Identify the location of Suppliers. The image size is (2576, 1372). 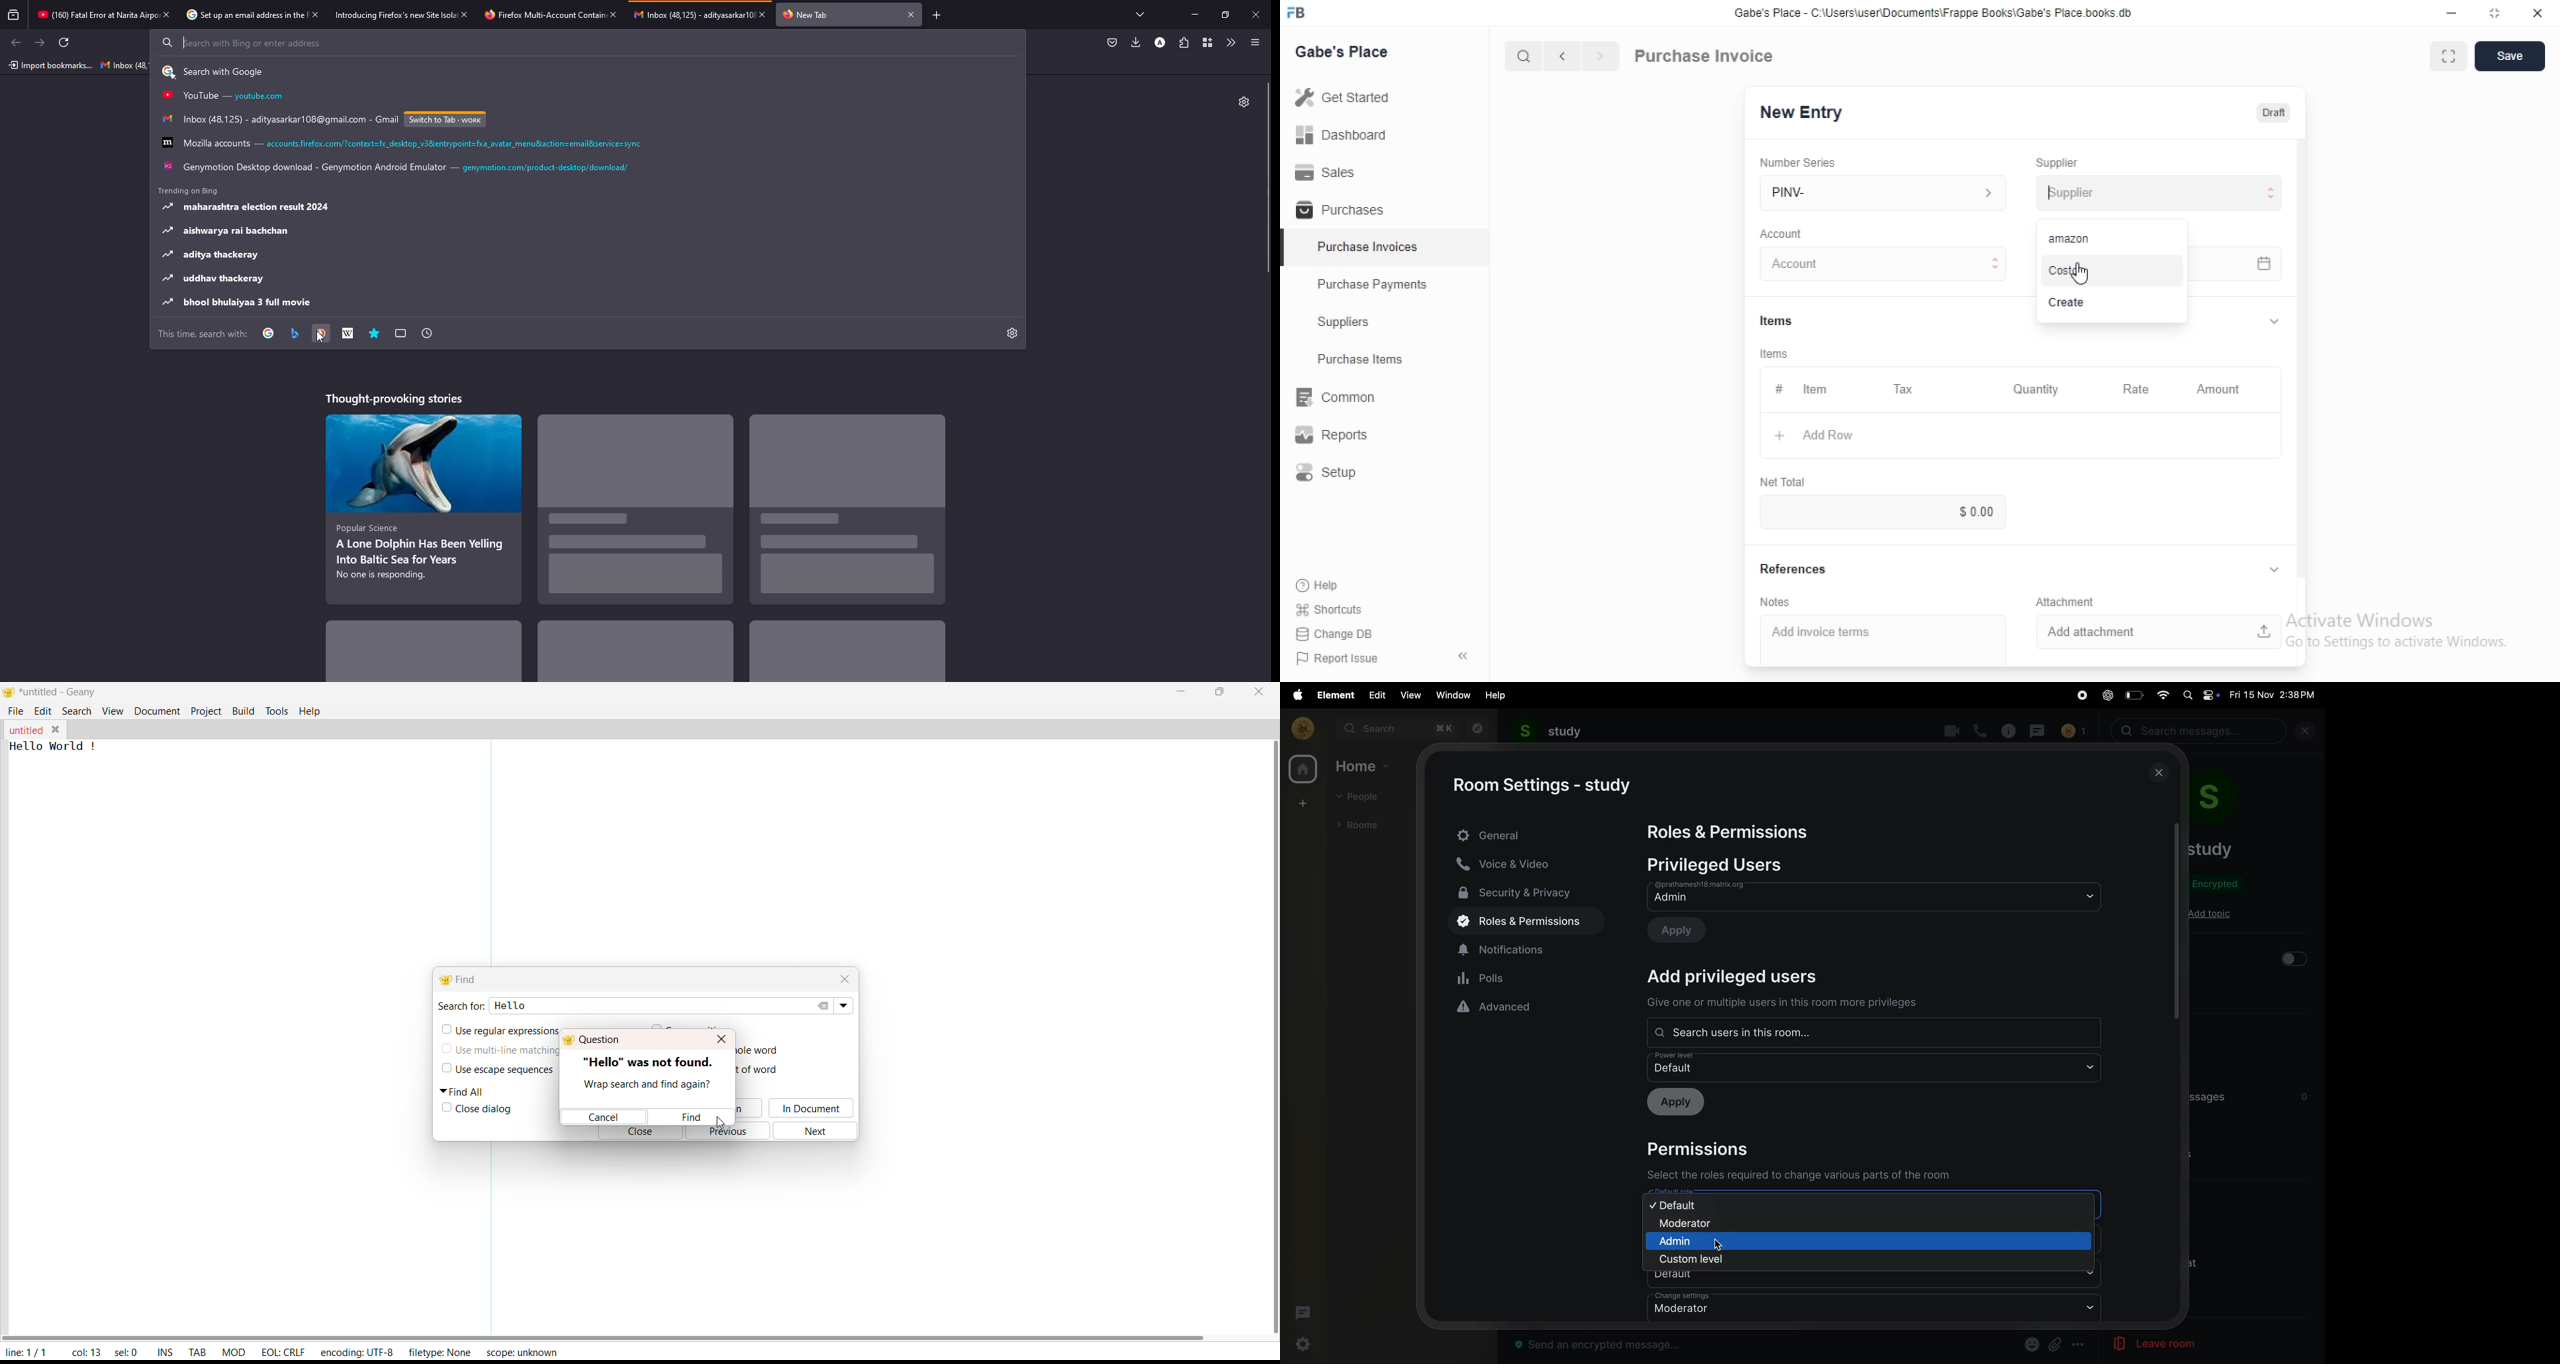
(1384, 321).